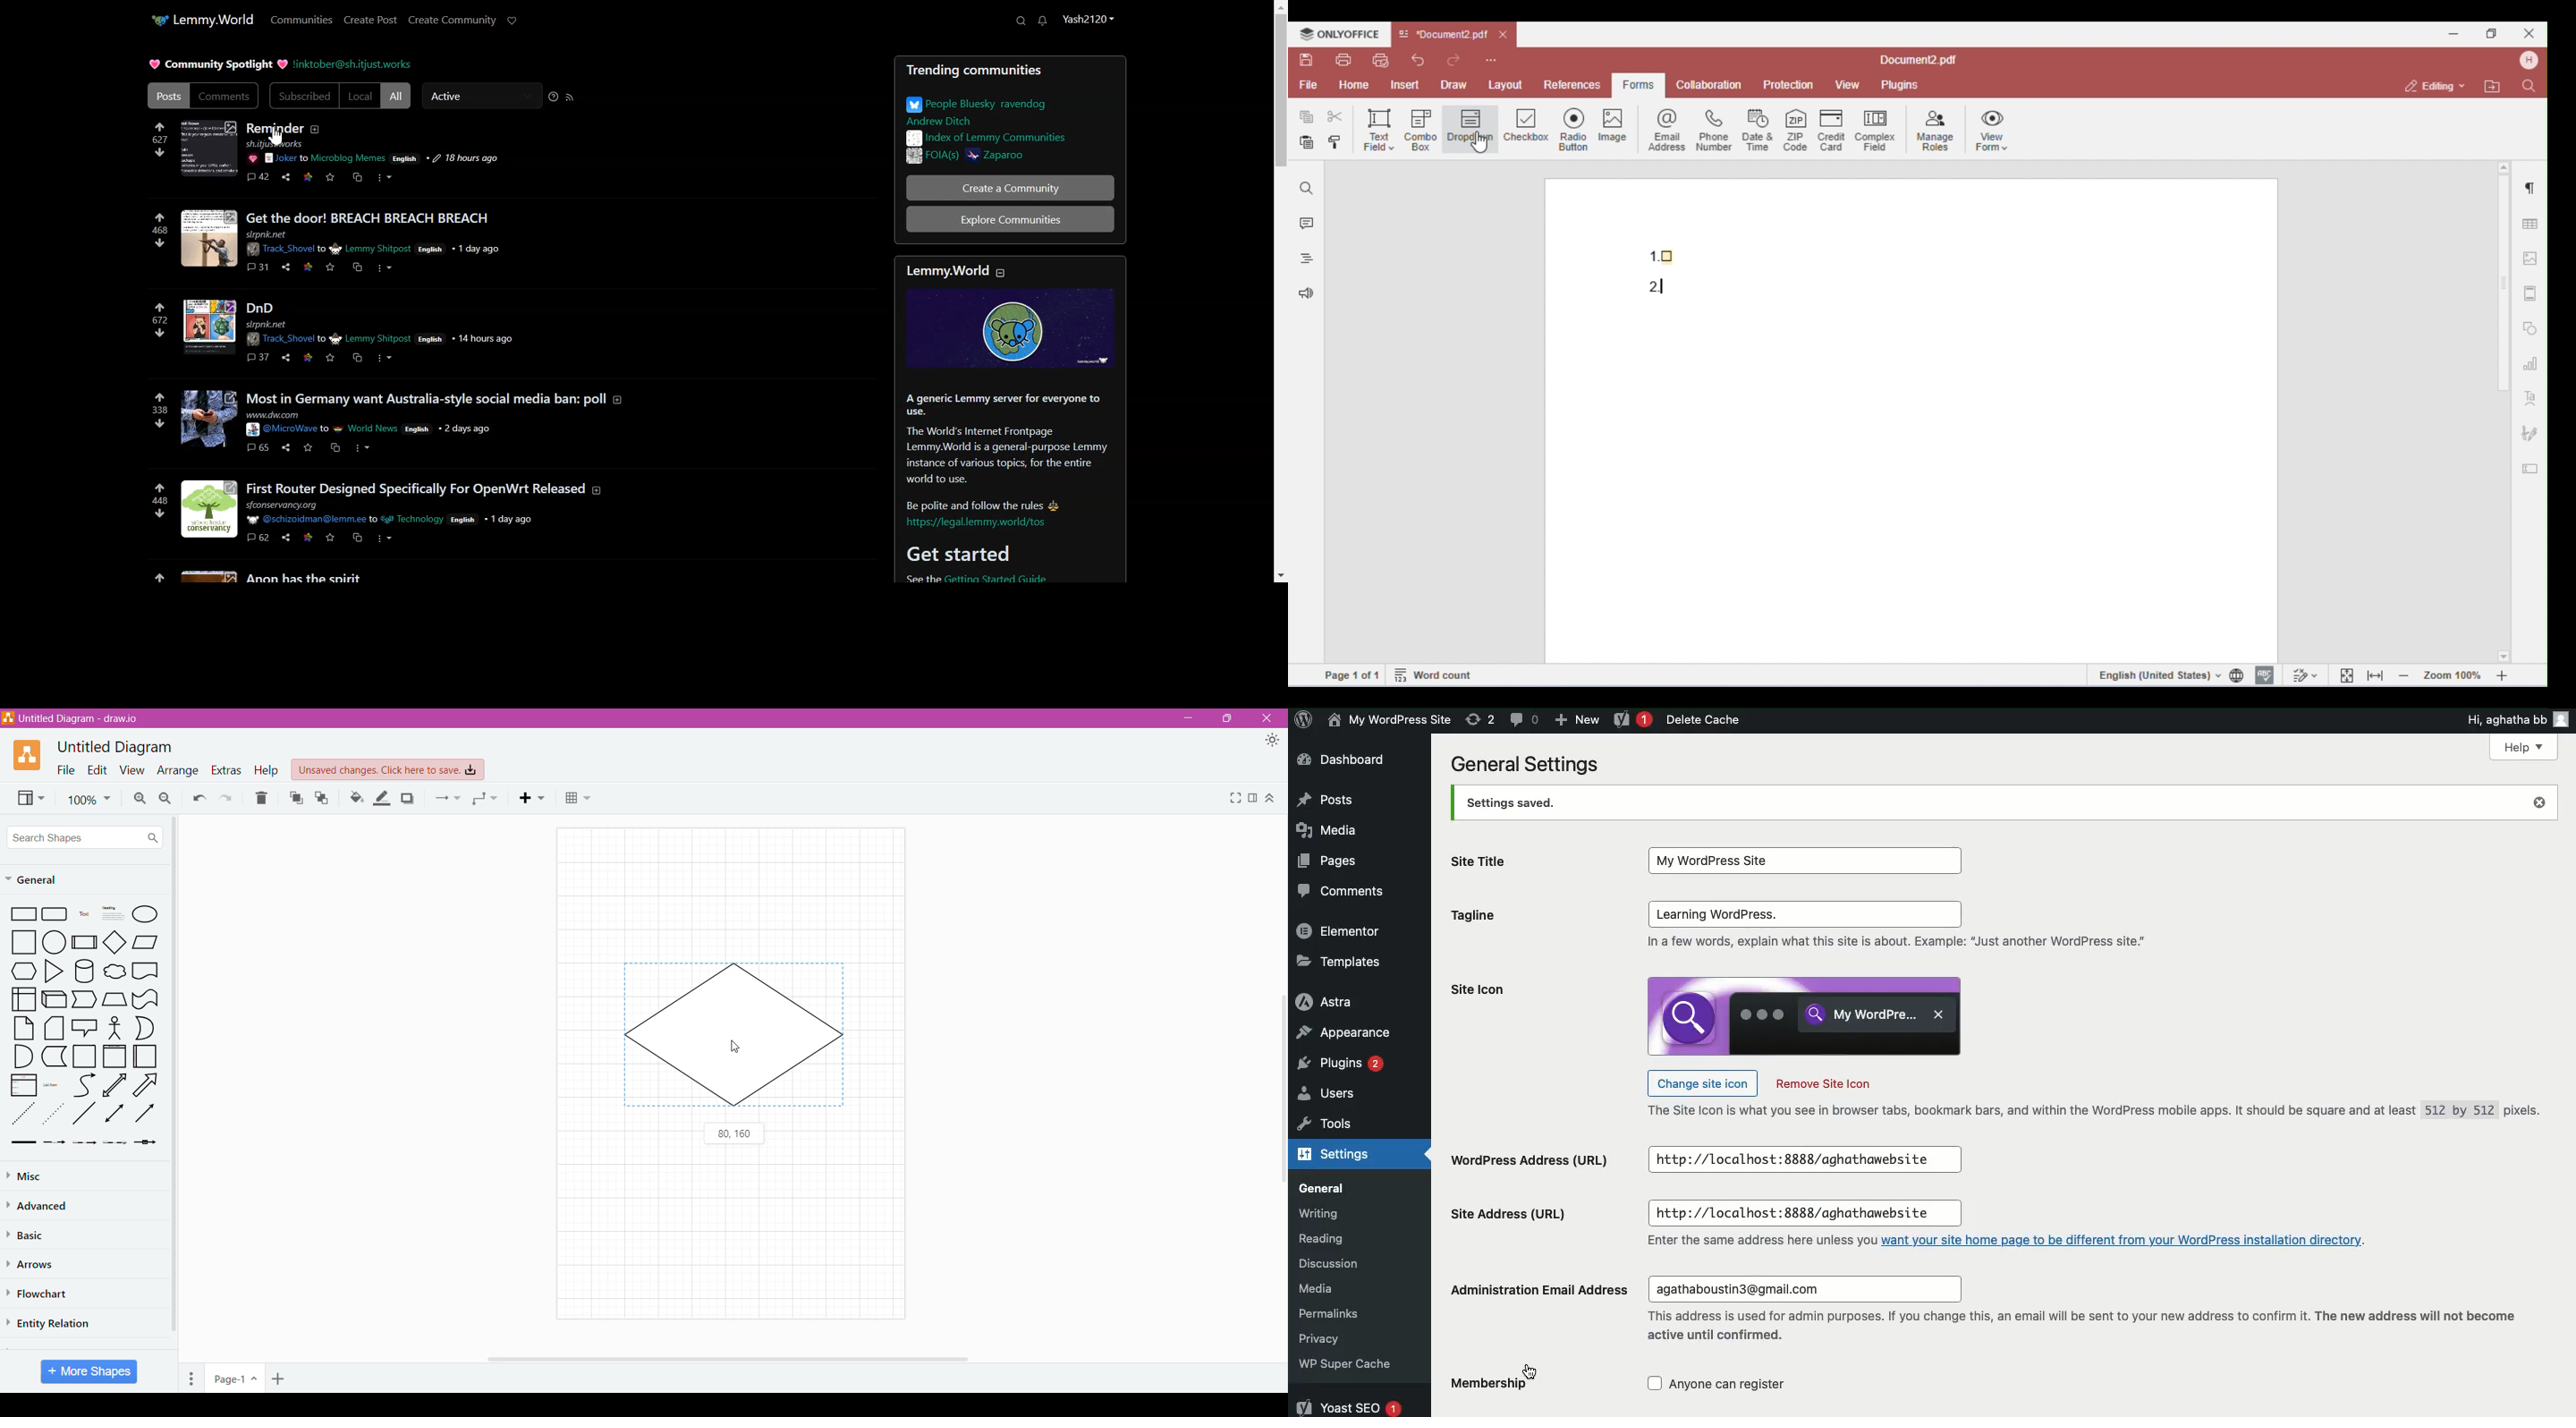 The width and height of the screenshot is (2576, 1428). Describe the element at coordinates (408, 798) in the screenshot. I see `Shadow` at that location.